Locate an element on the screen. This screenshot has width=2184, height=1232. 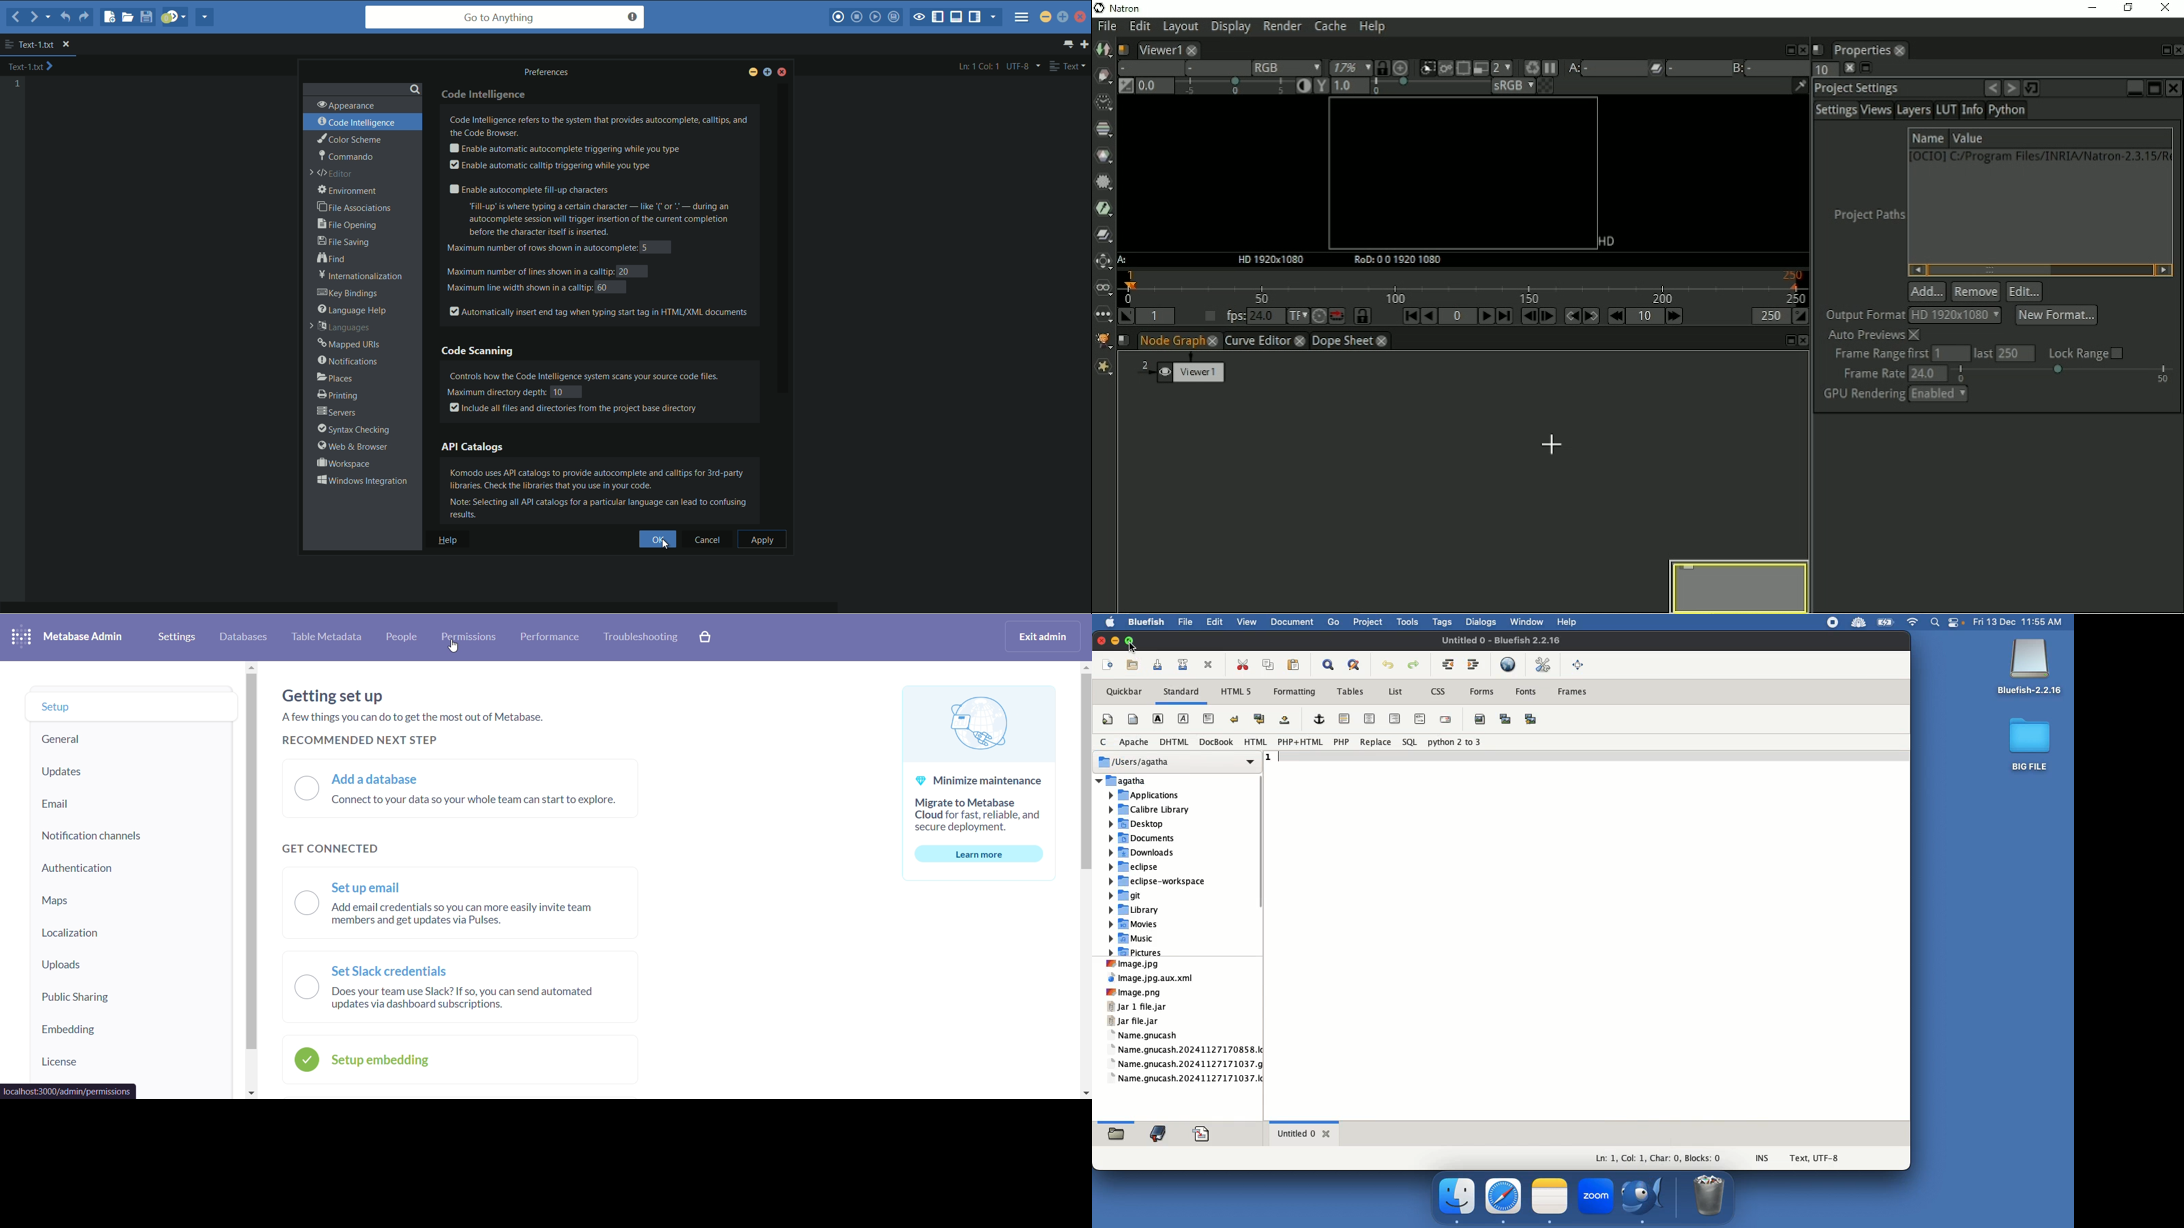
people is located at coordinates (403, 636).